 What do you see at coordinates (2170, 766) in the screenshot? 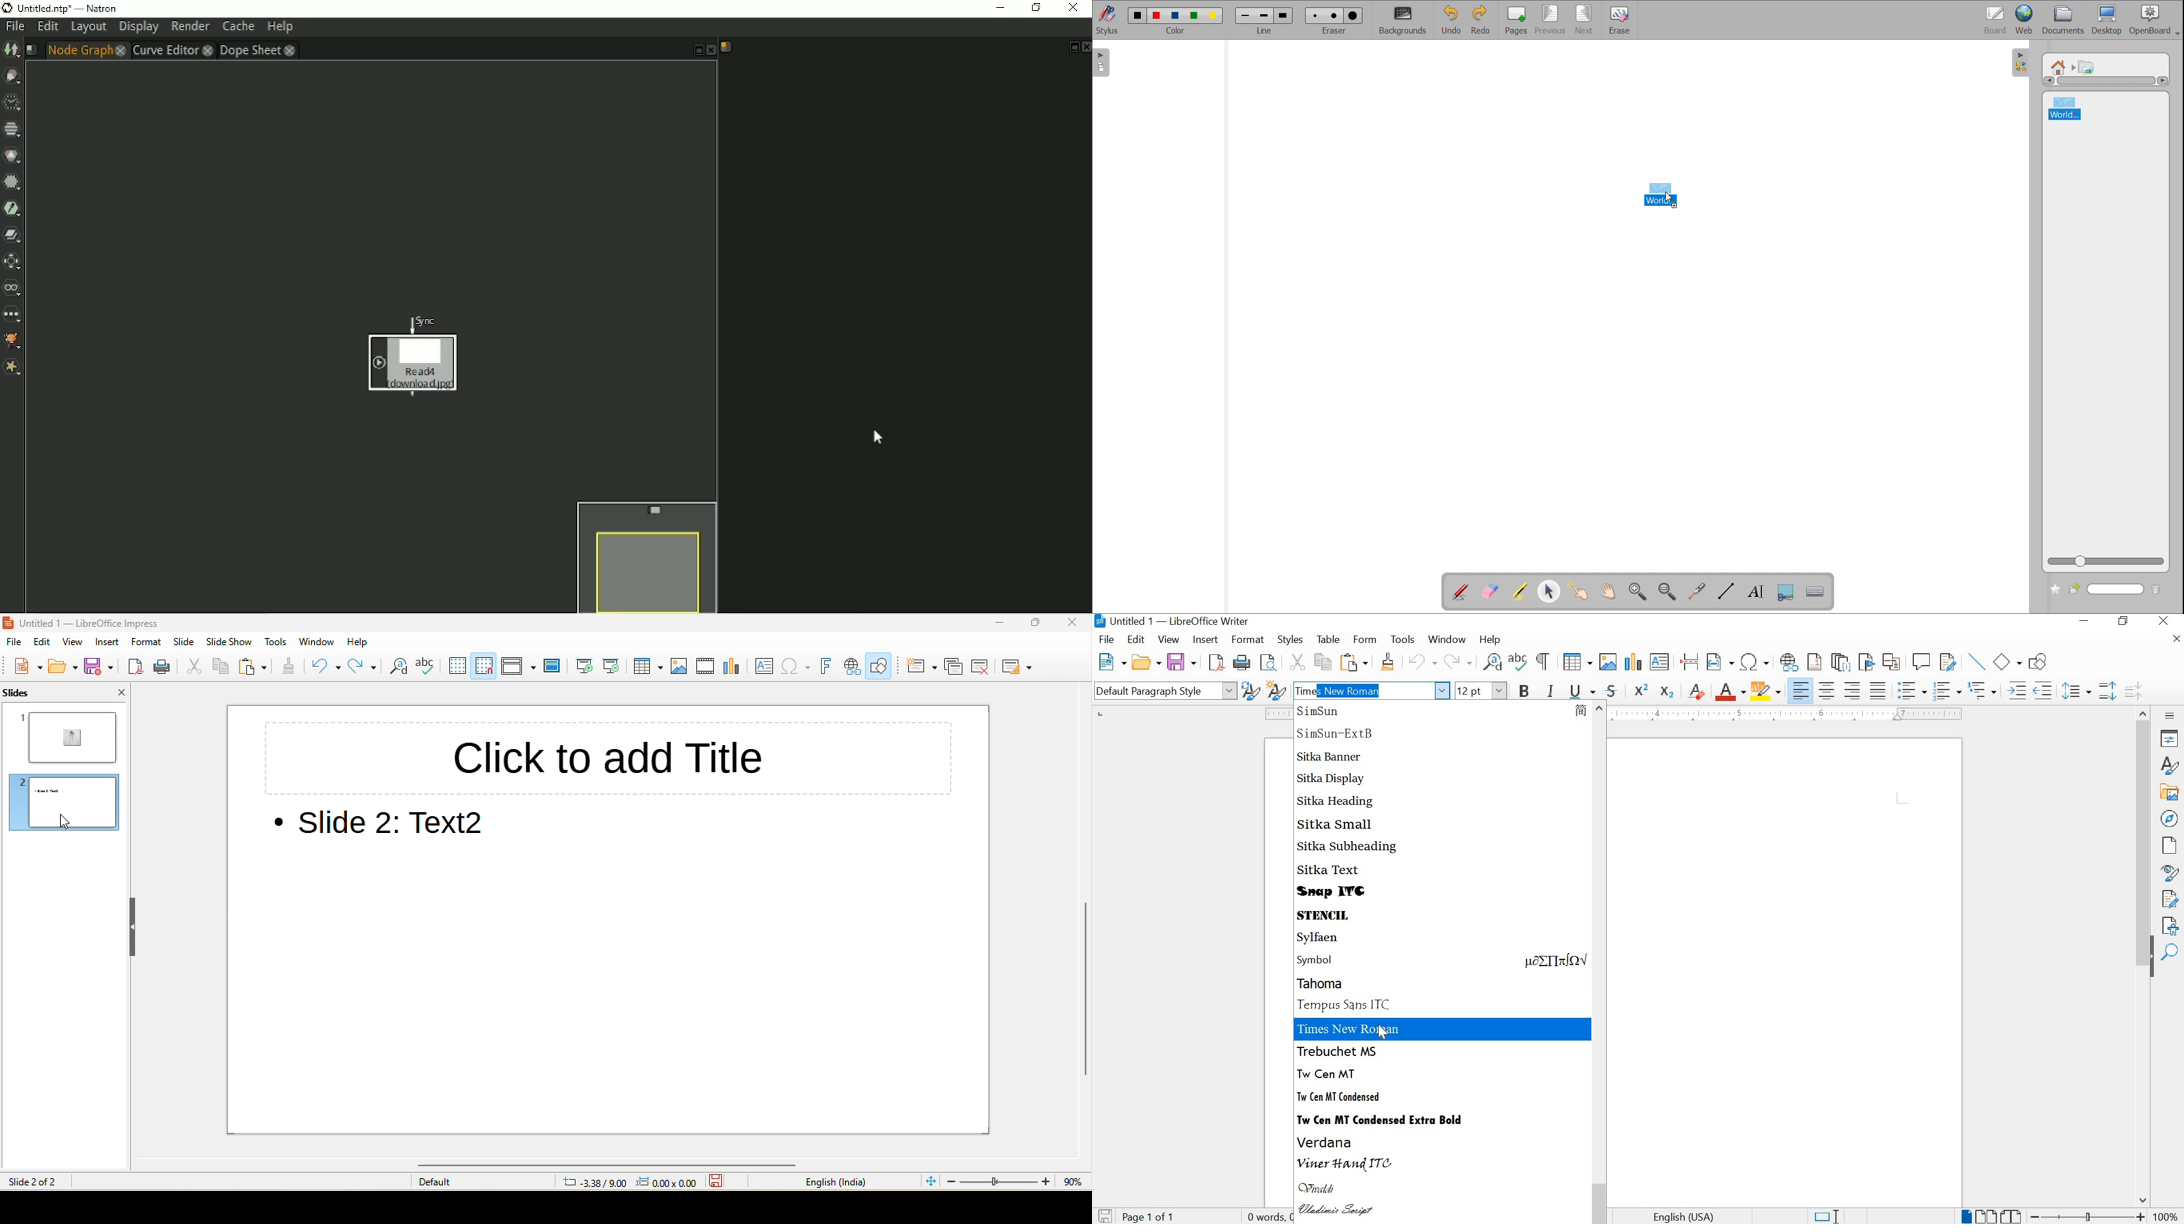
I see `STYLES` at bounding box center [2170, 766].